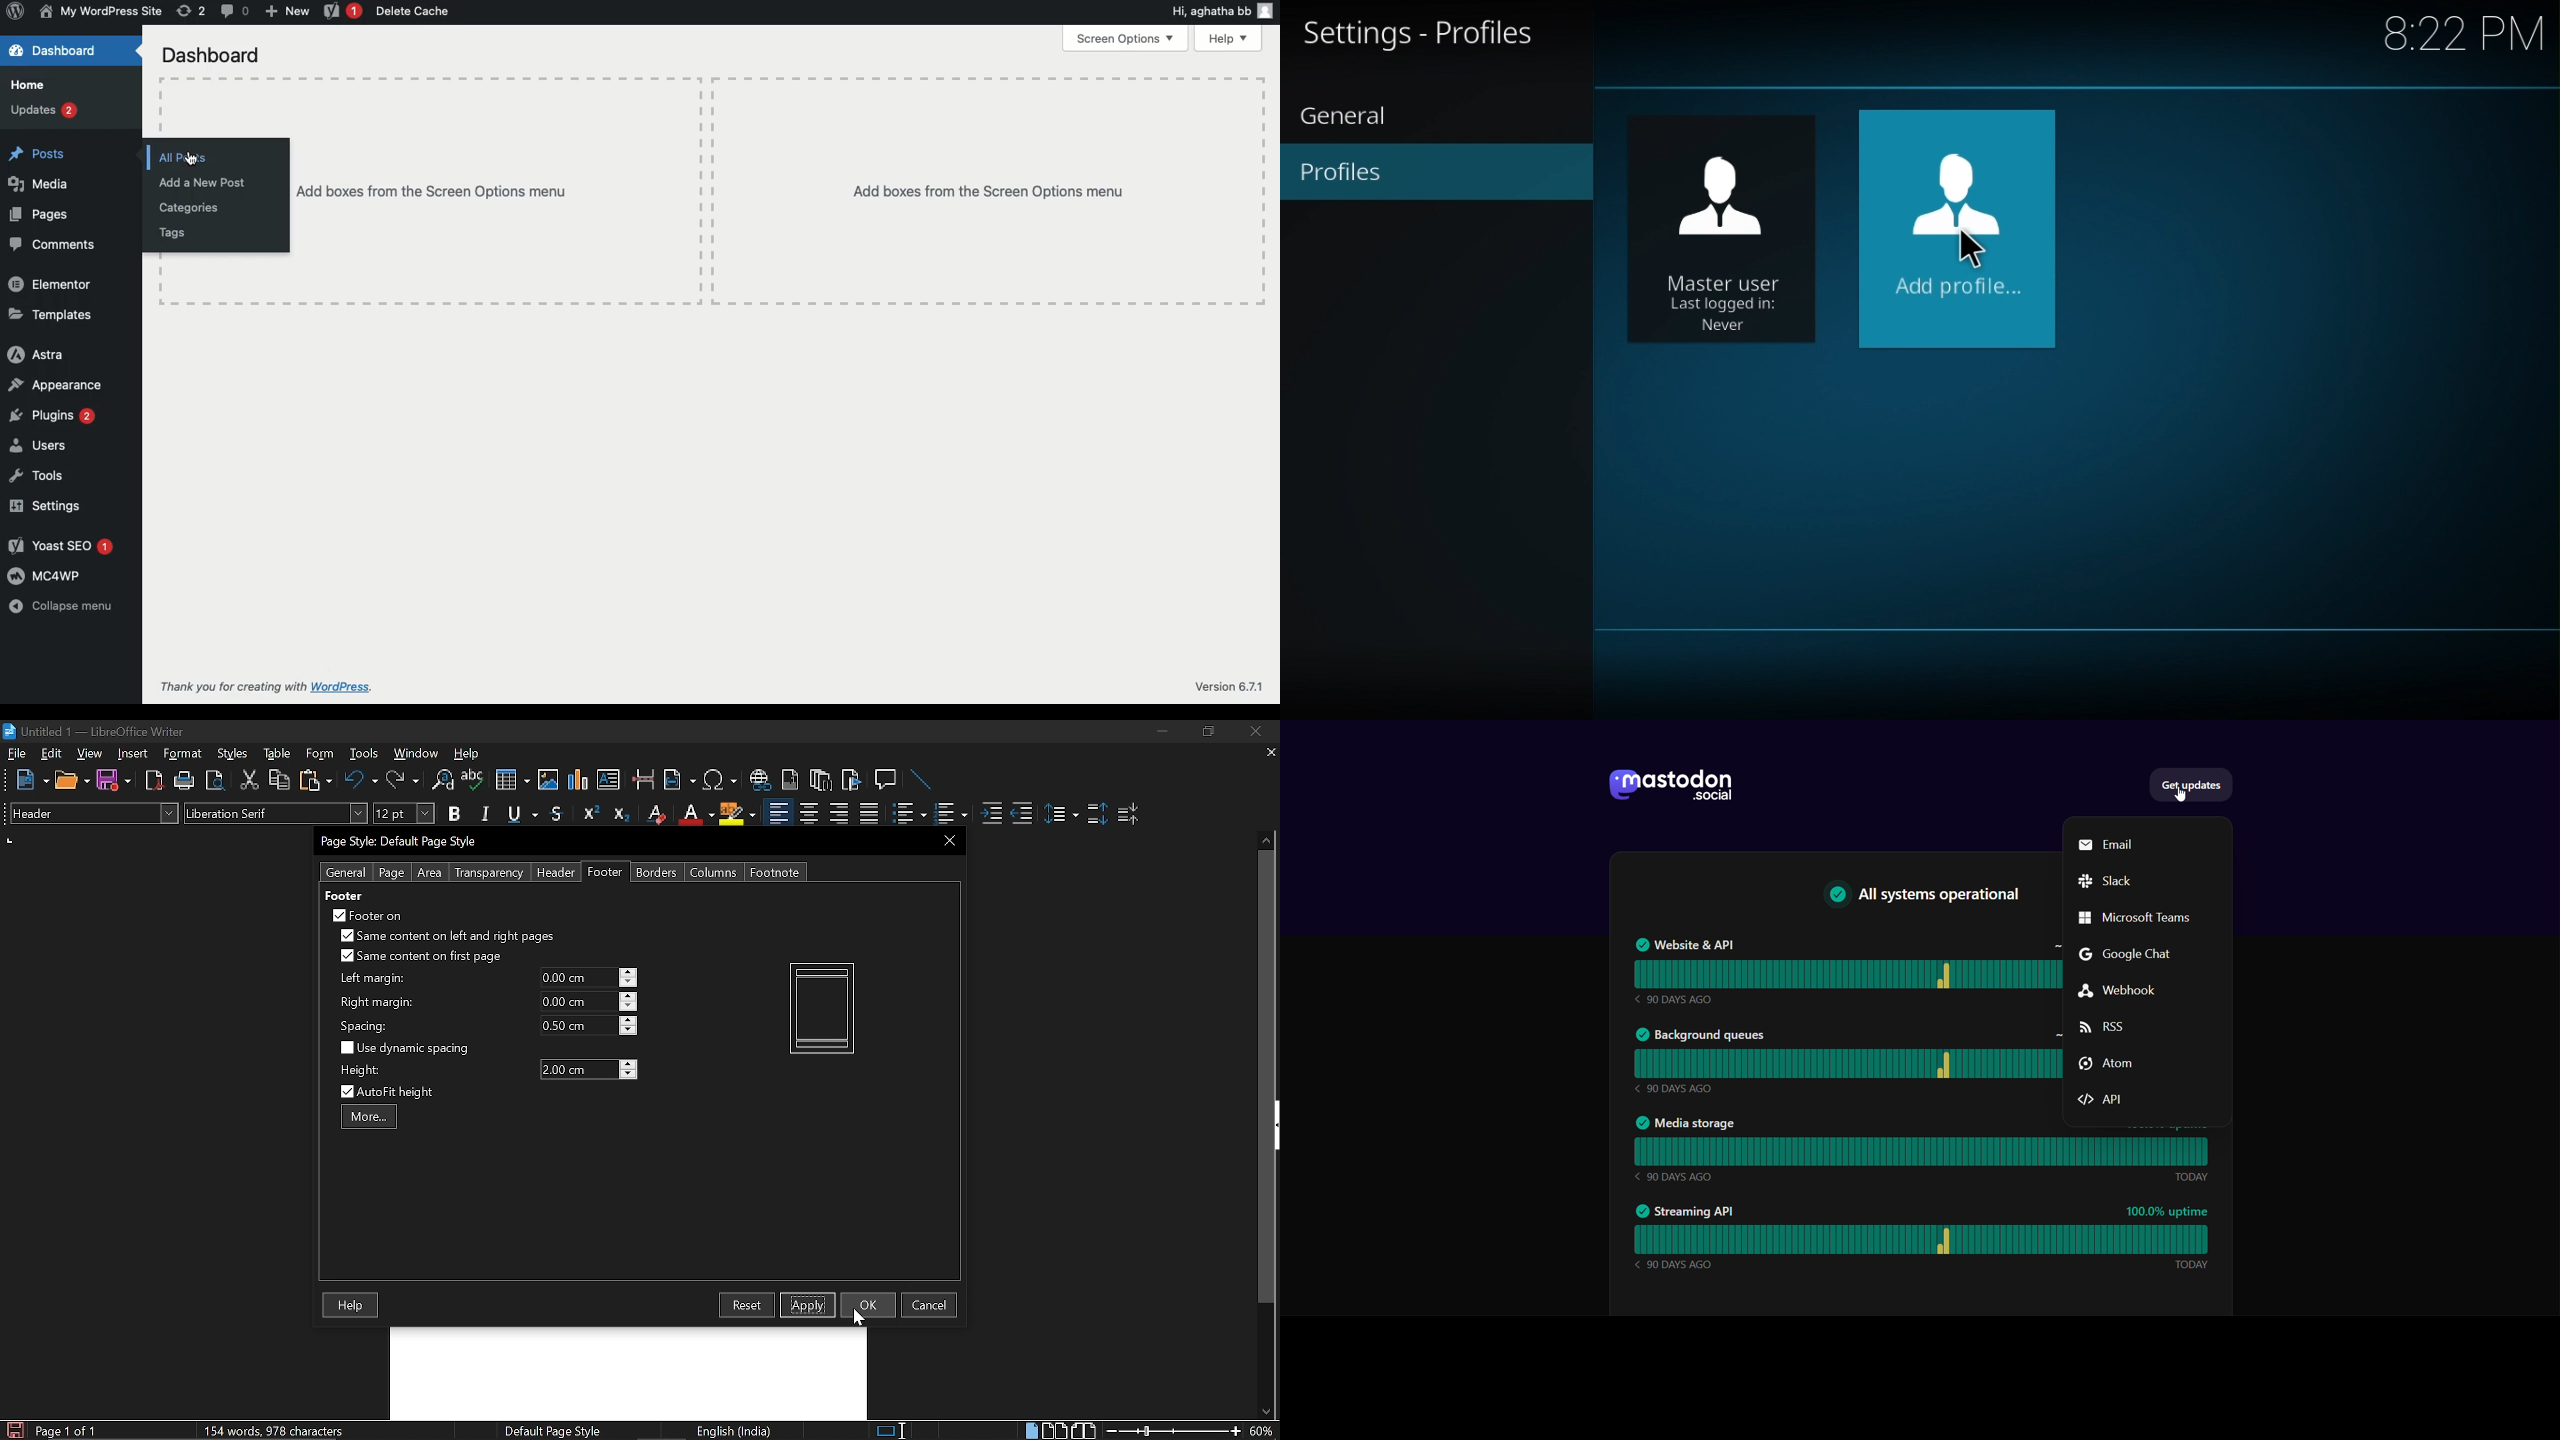 The height and width of the screenshot is (1456, 2576). Describe the element at coordinates (761, 780) in the screenshot. I see `Insert hyperlink` at that location.